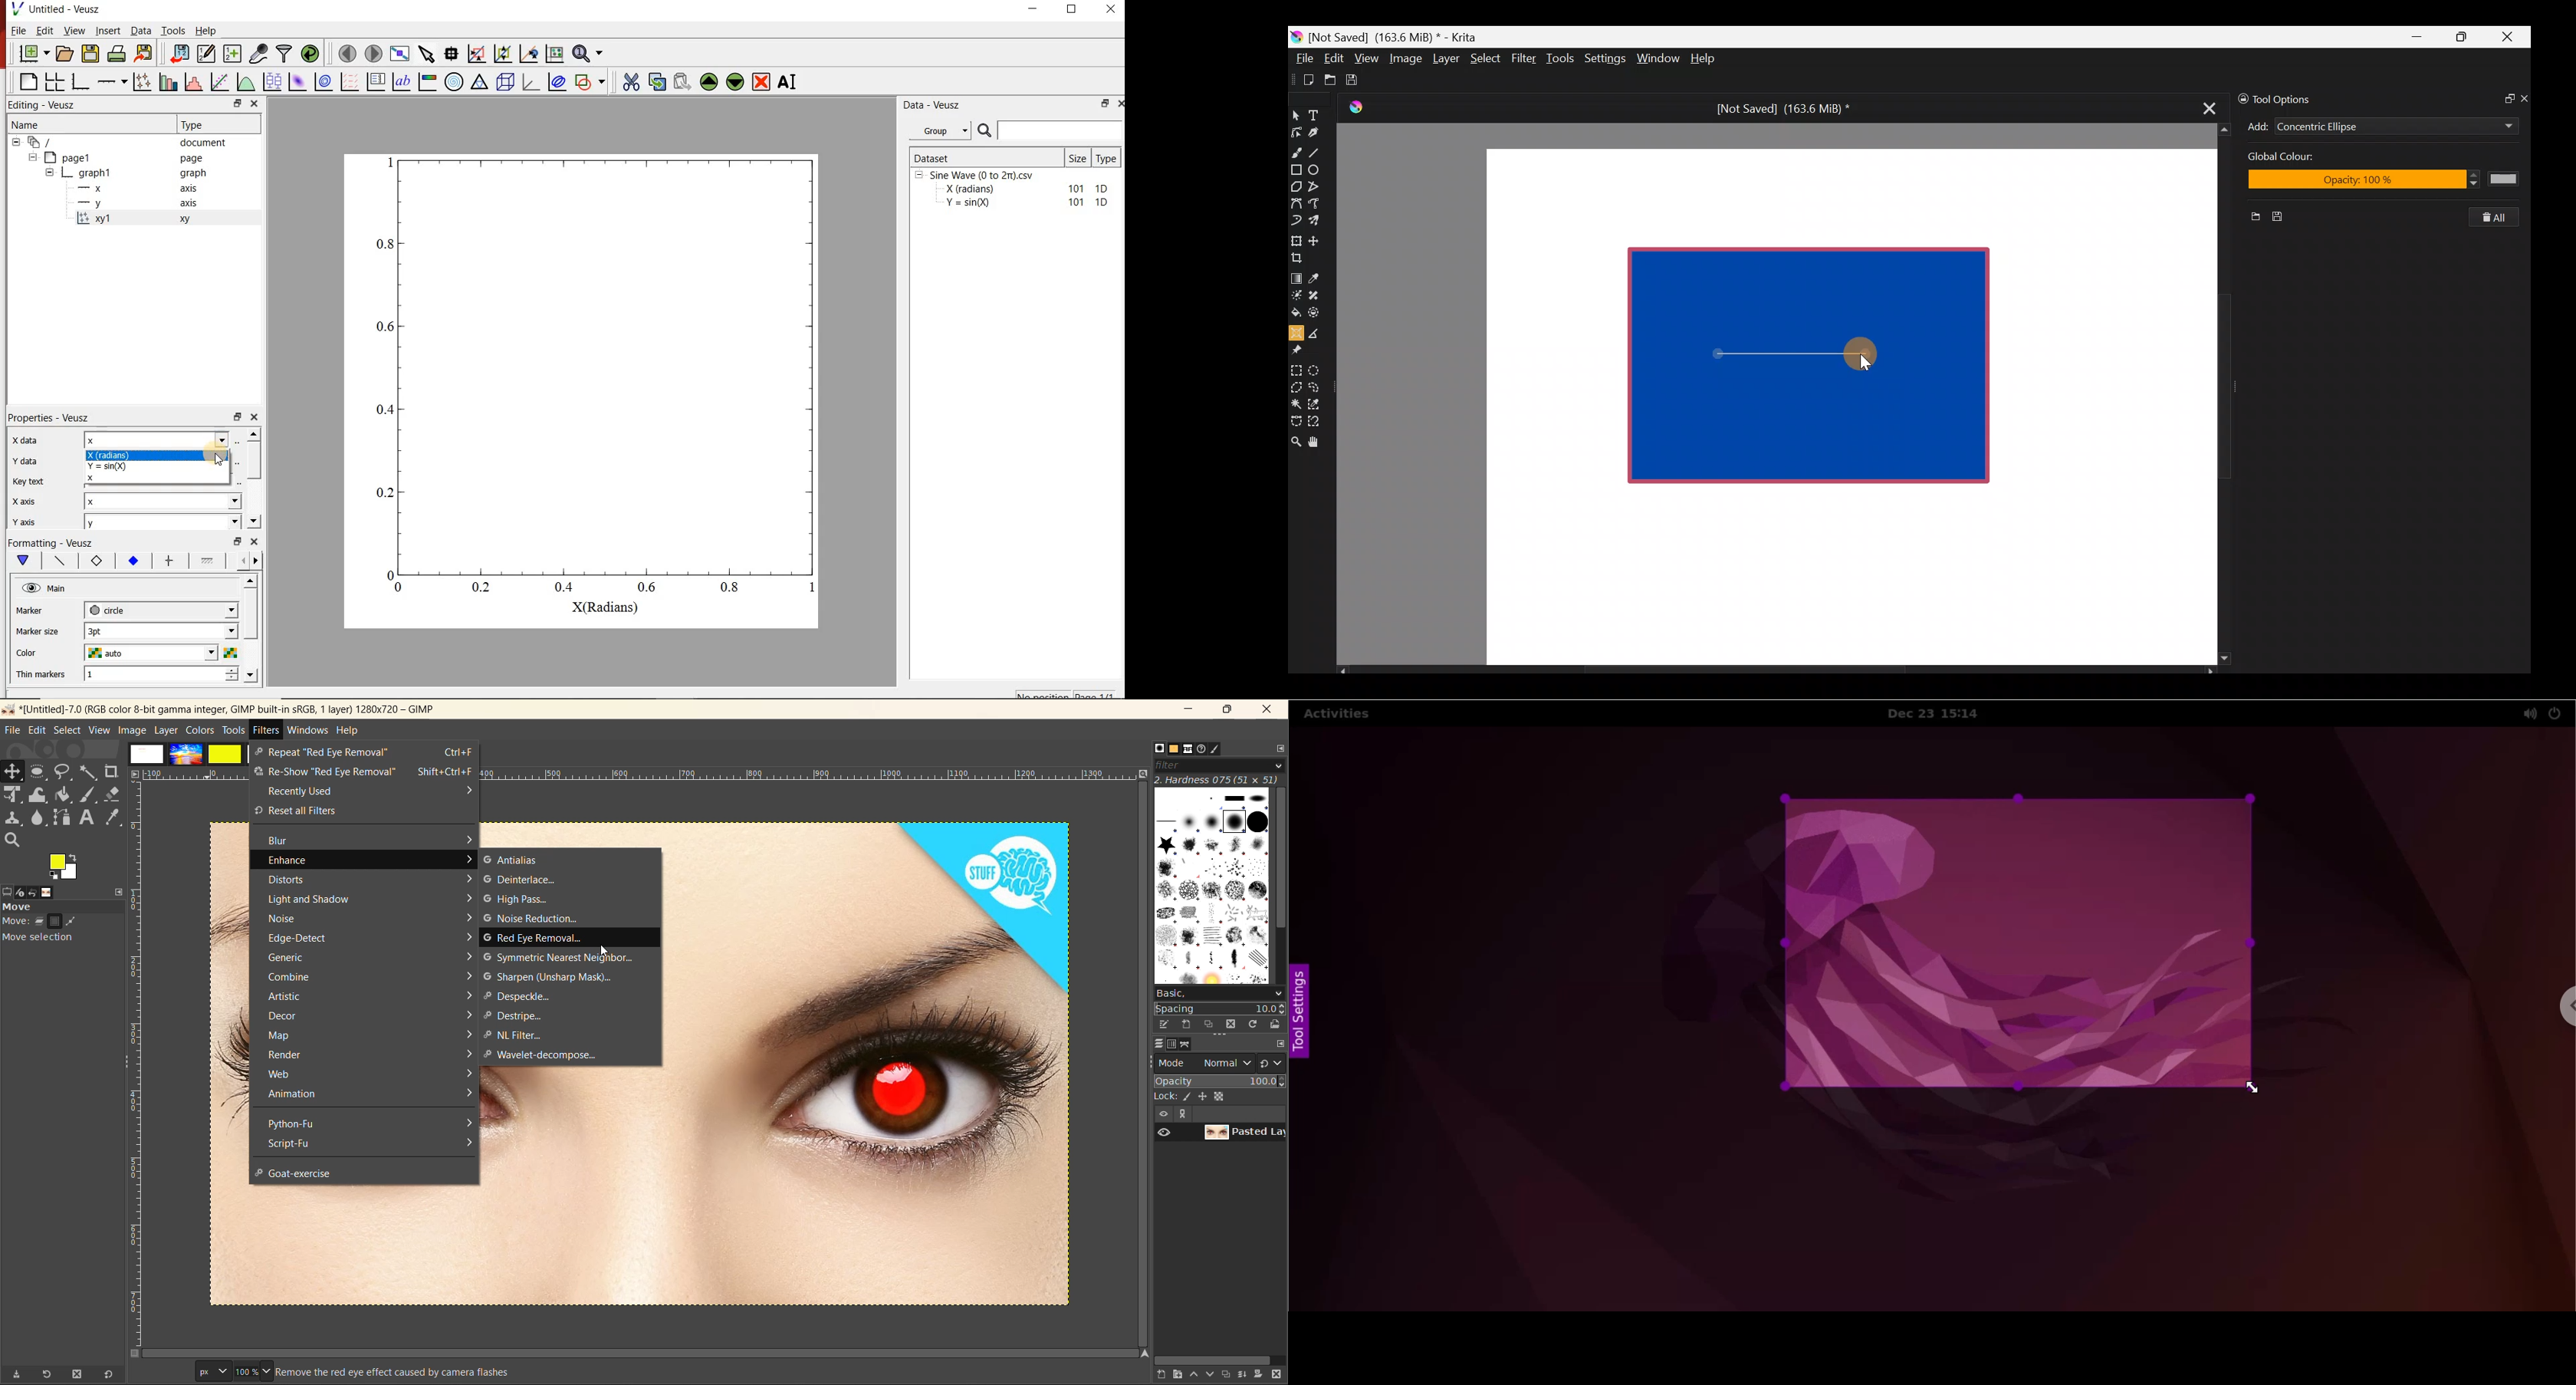  Describe the element at coordinates (34, 54) in the screenshot. I see `new document` at that location.